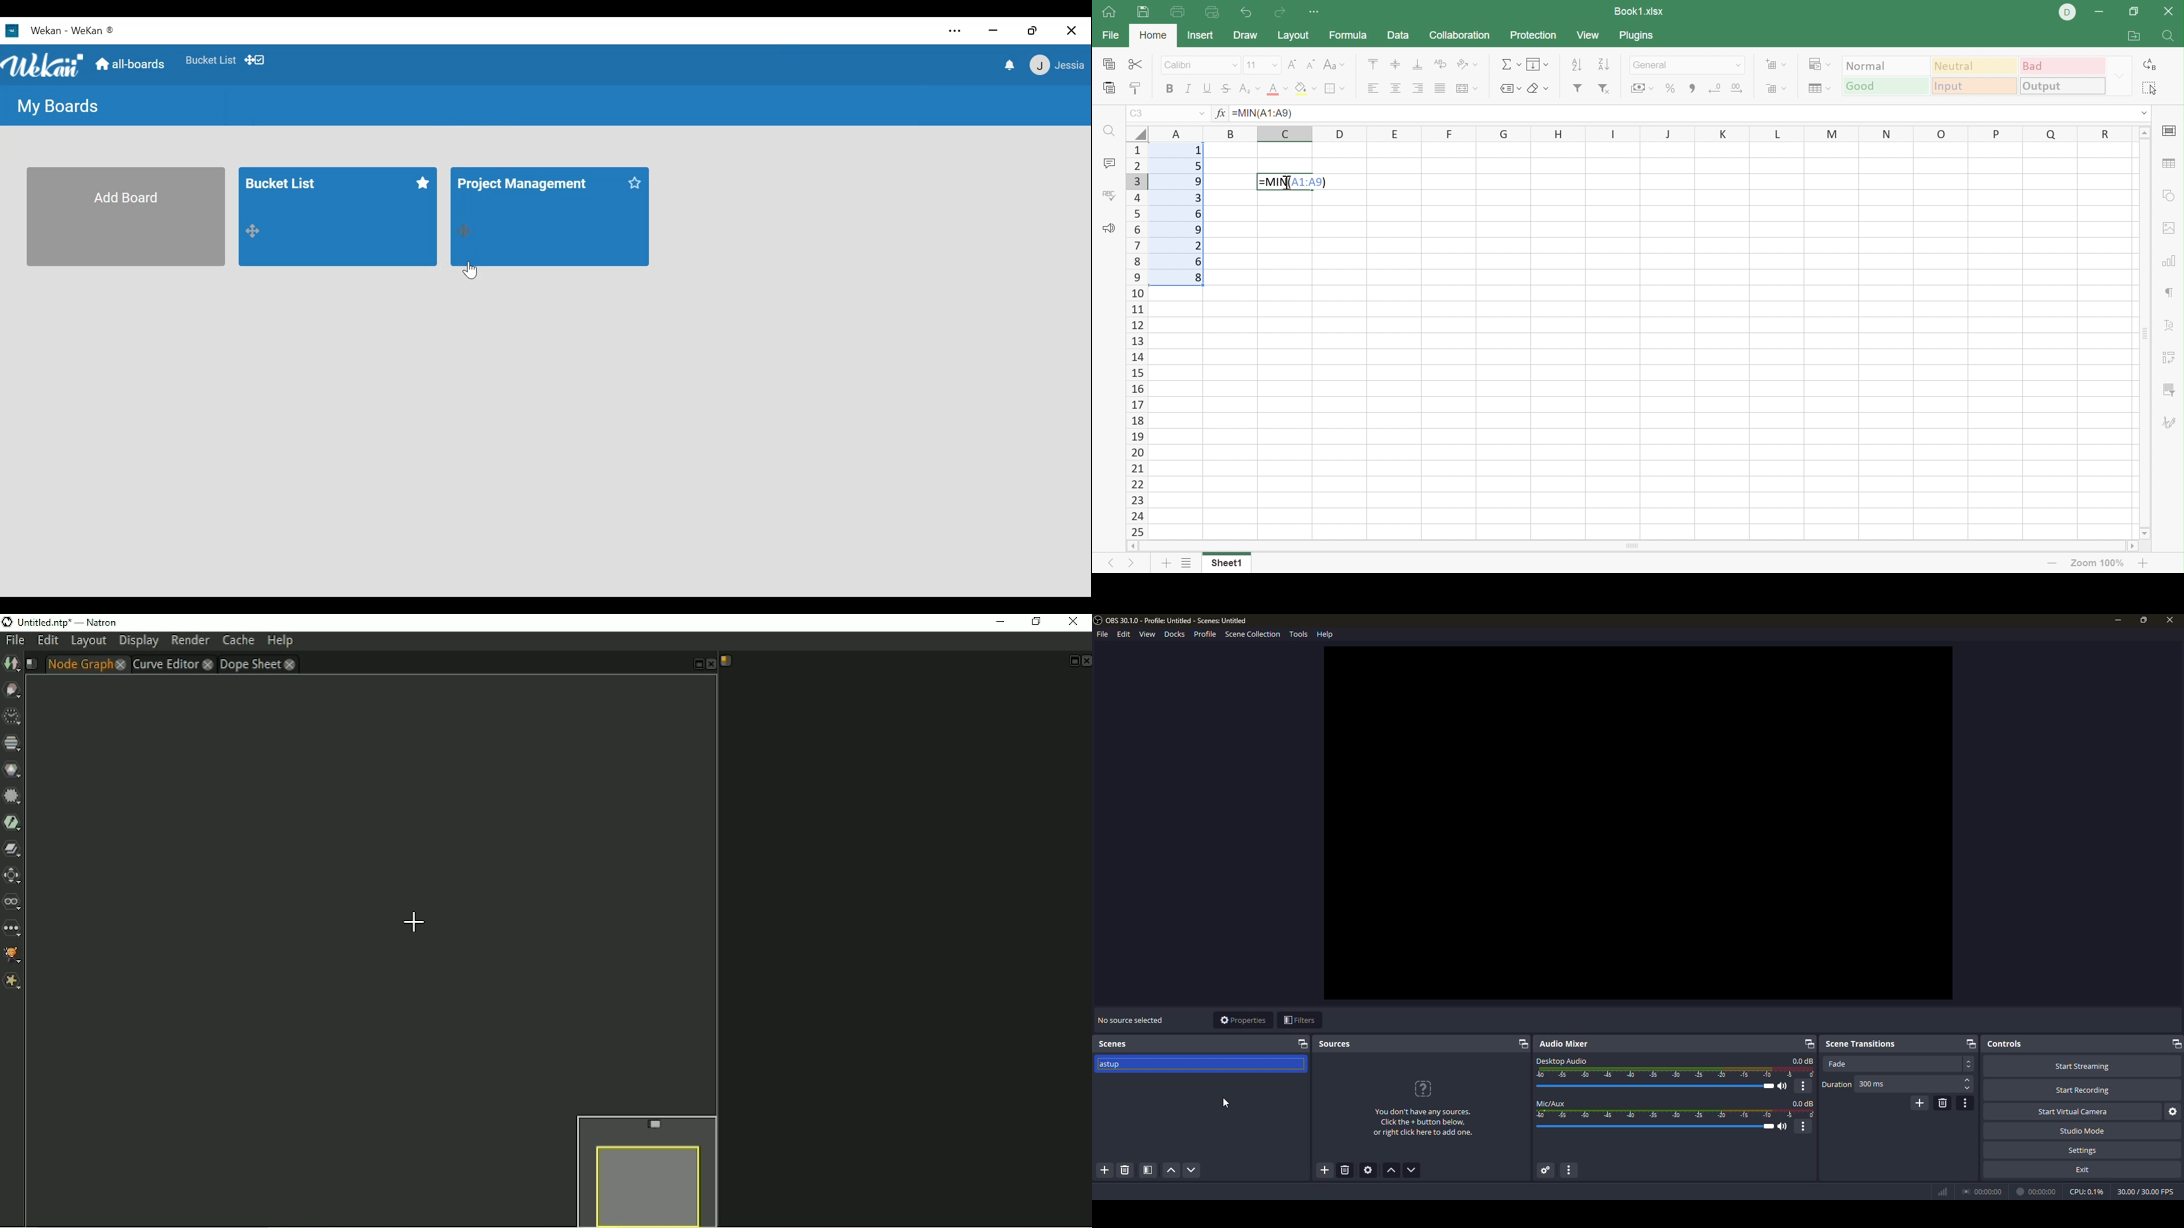 The height and width of the screenshot is (1232, 2184). I want to click on fade, so click(1837, 1064).